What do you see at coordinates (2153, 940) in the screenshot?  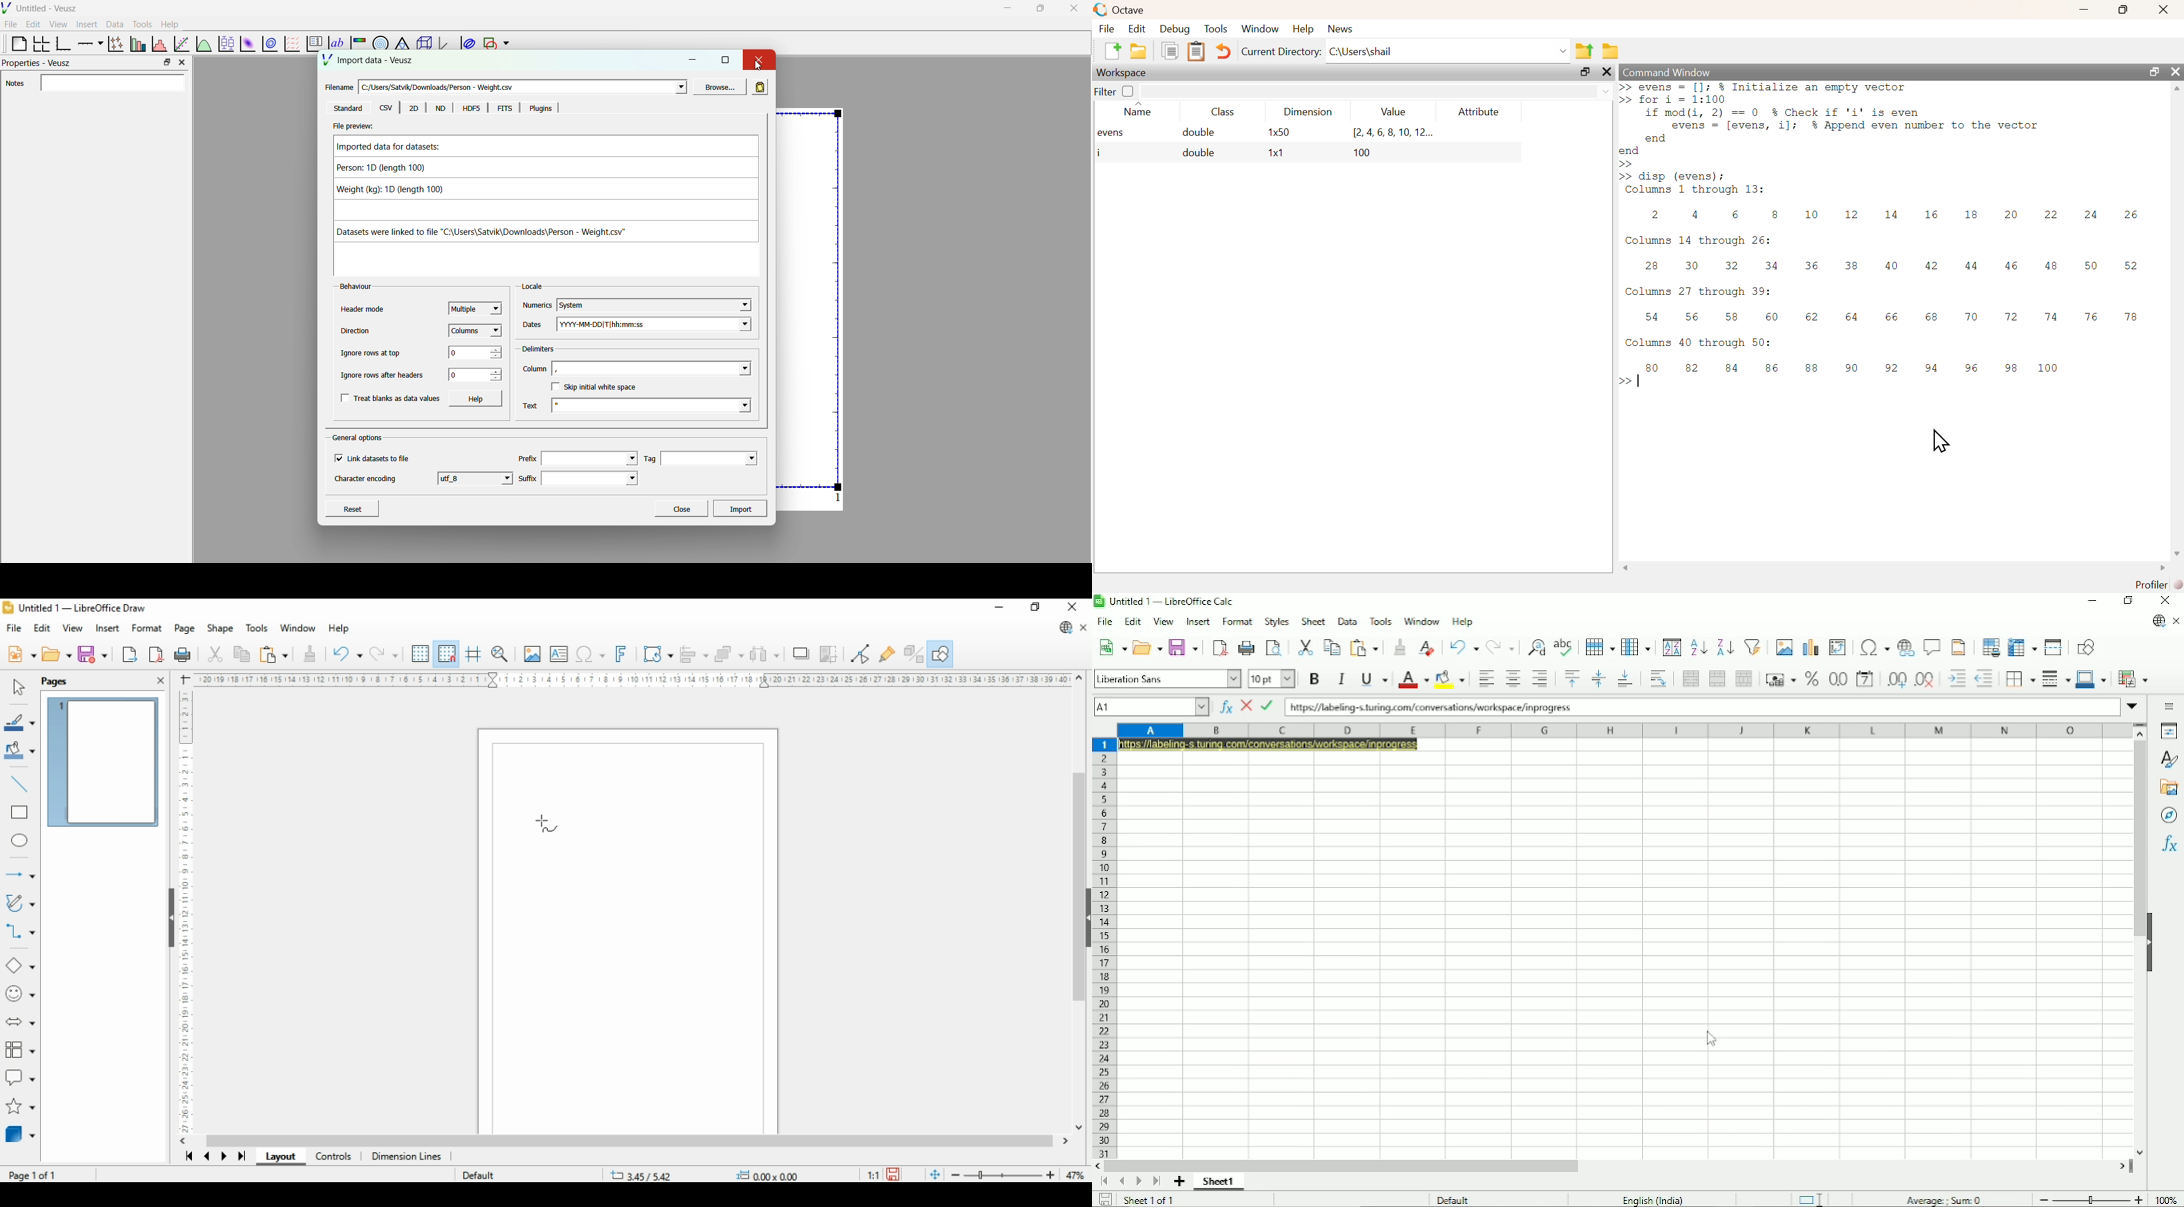 I see `Hide` at bounding box center [2153, 940].